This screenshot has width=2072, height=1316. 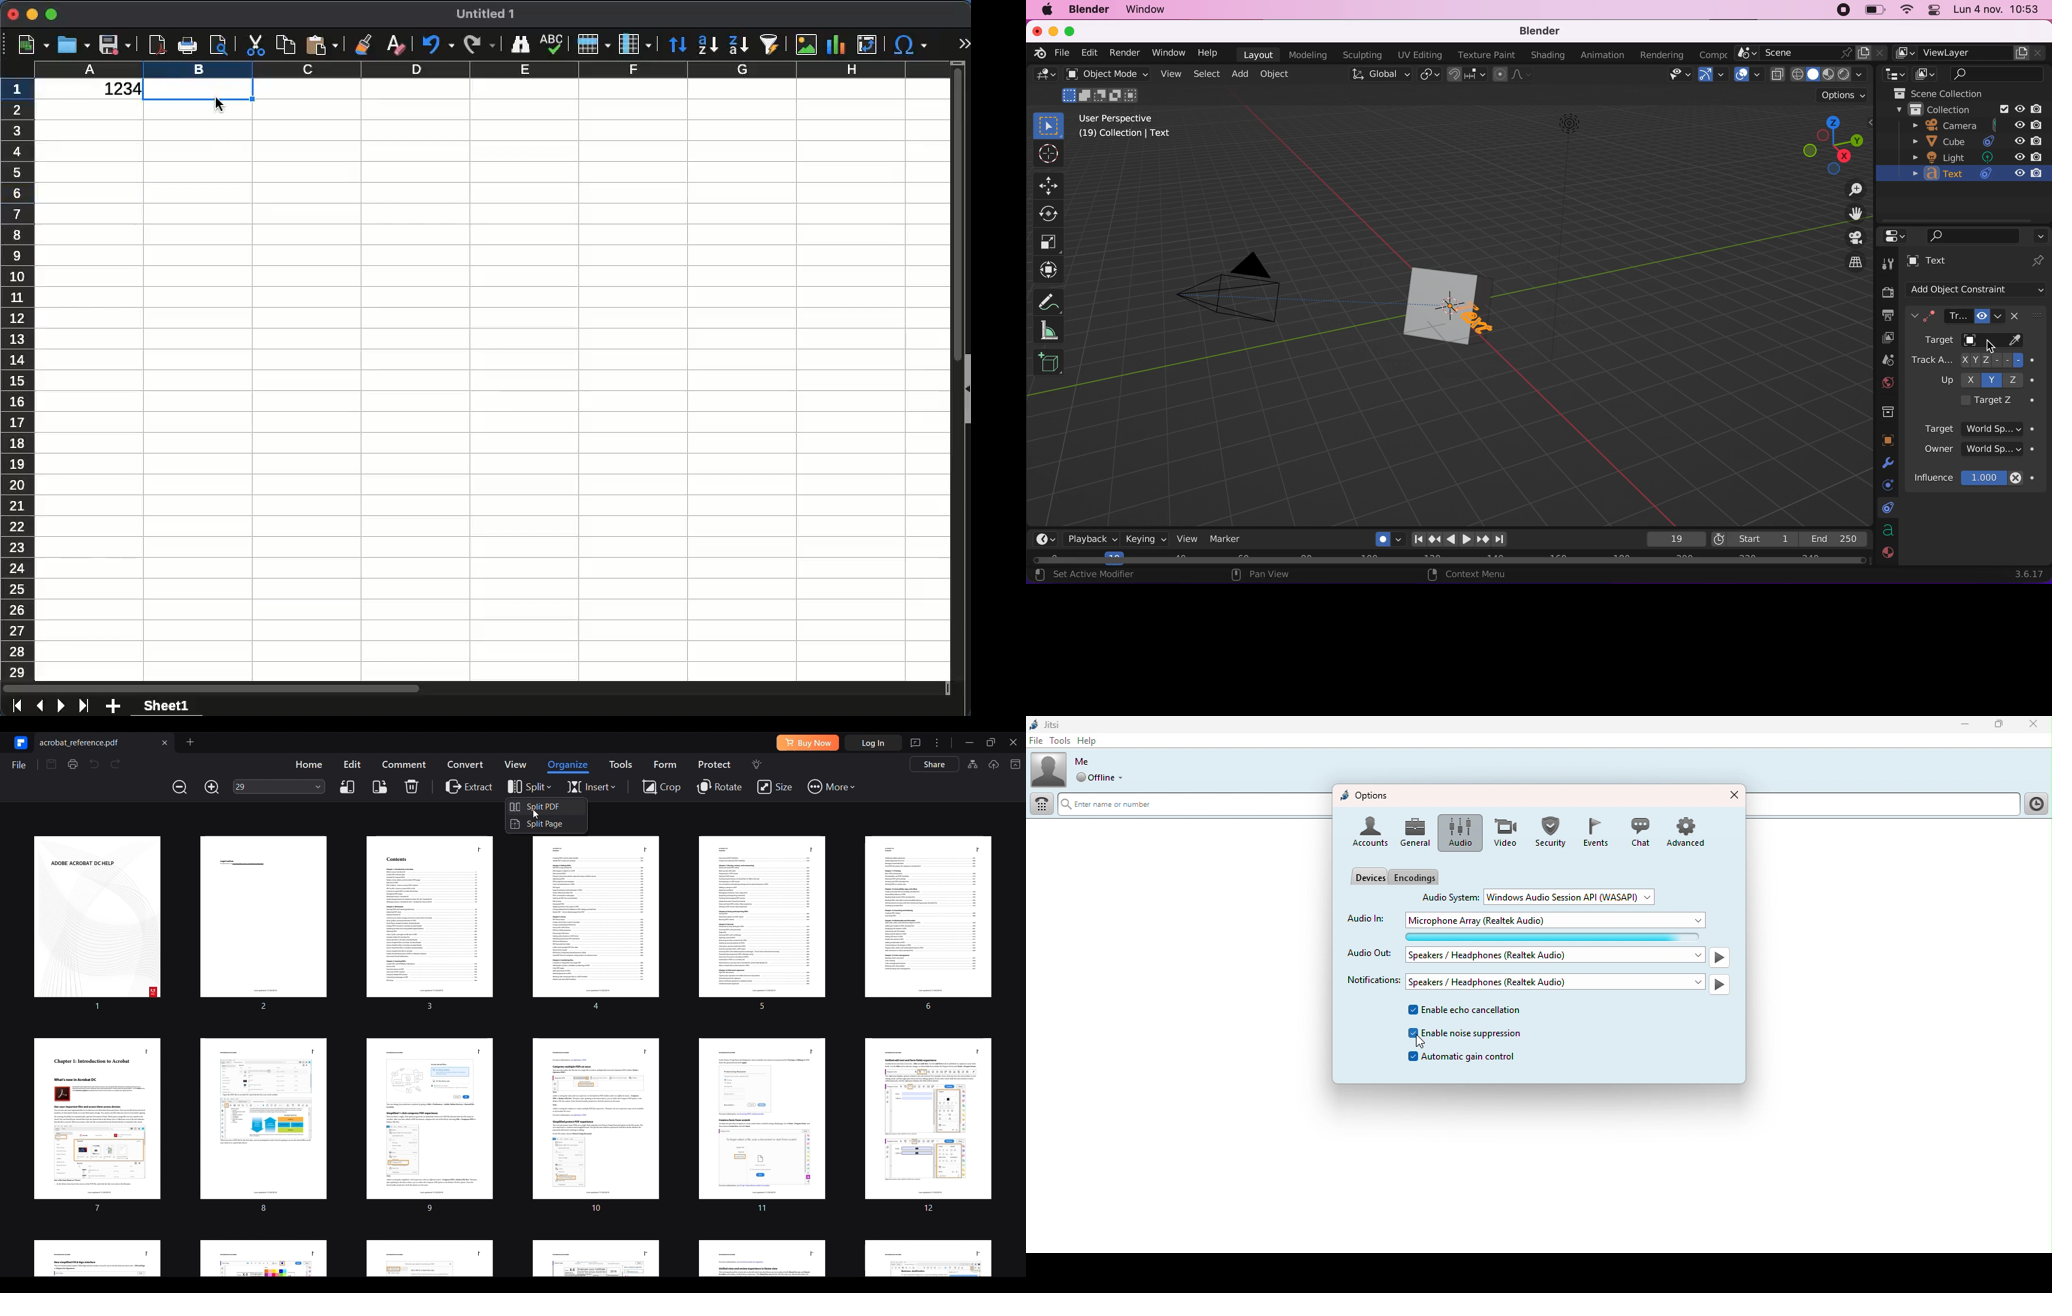 What do you see at coordinates (1979, 290) in the screenshot?
I see `add object constraint` at bounding box center [1979, 290].